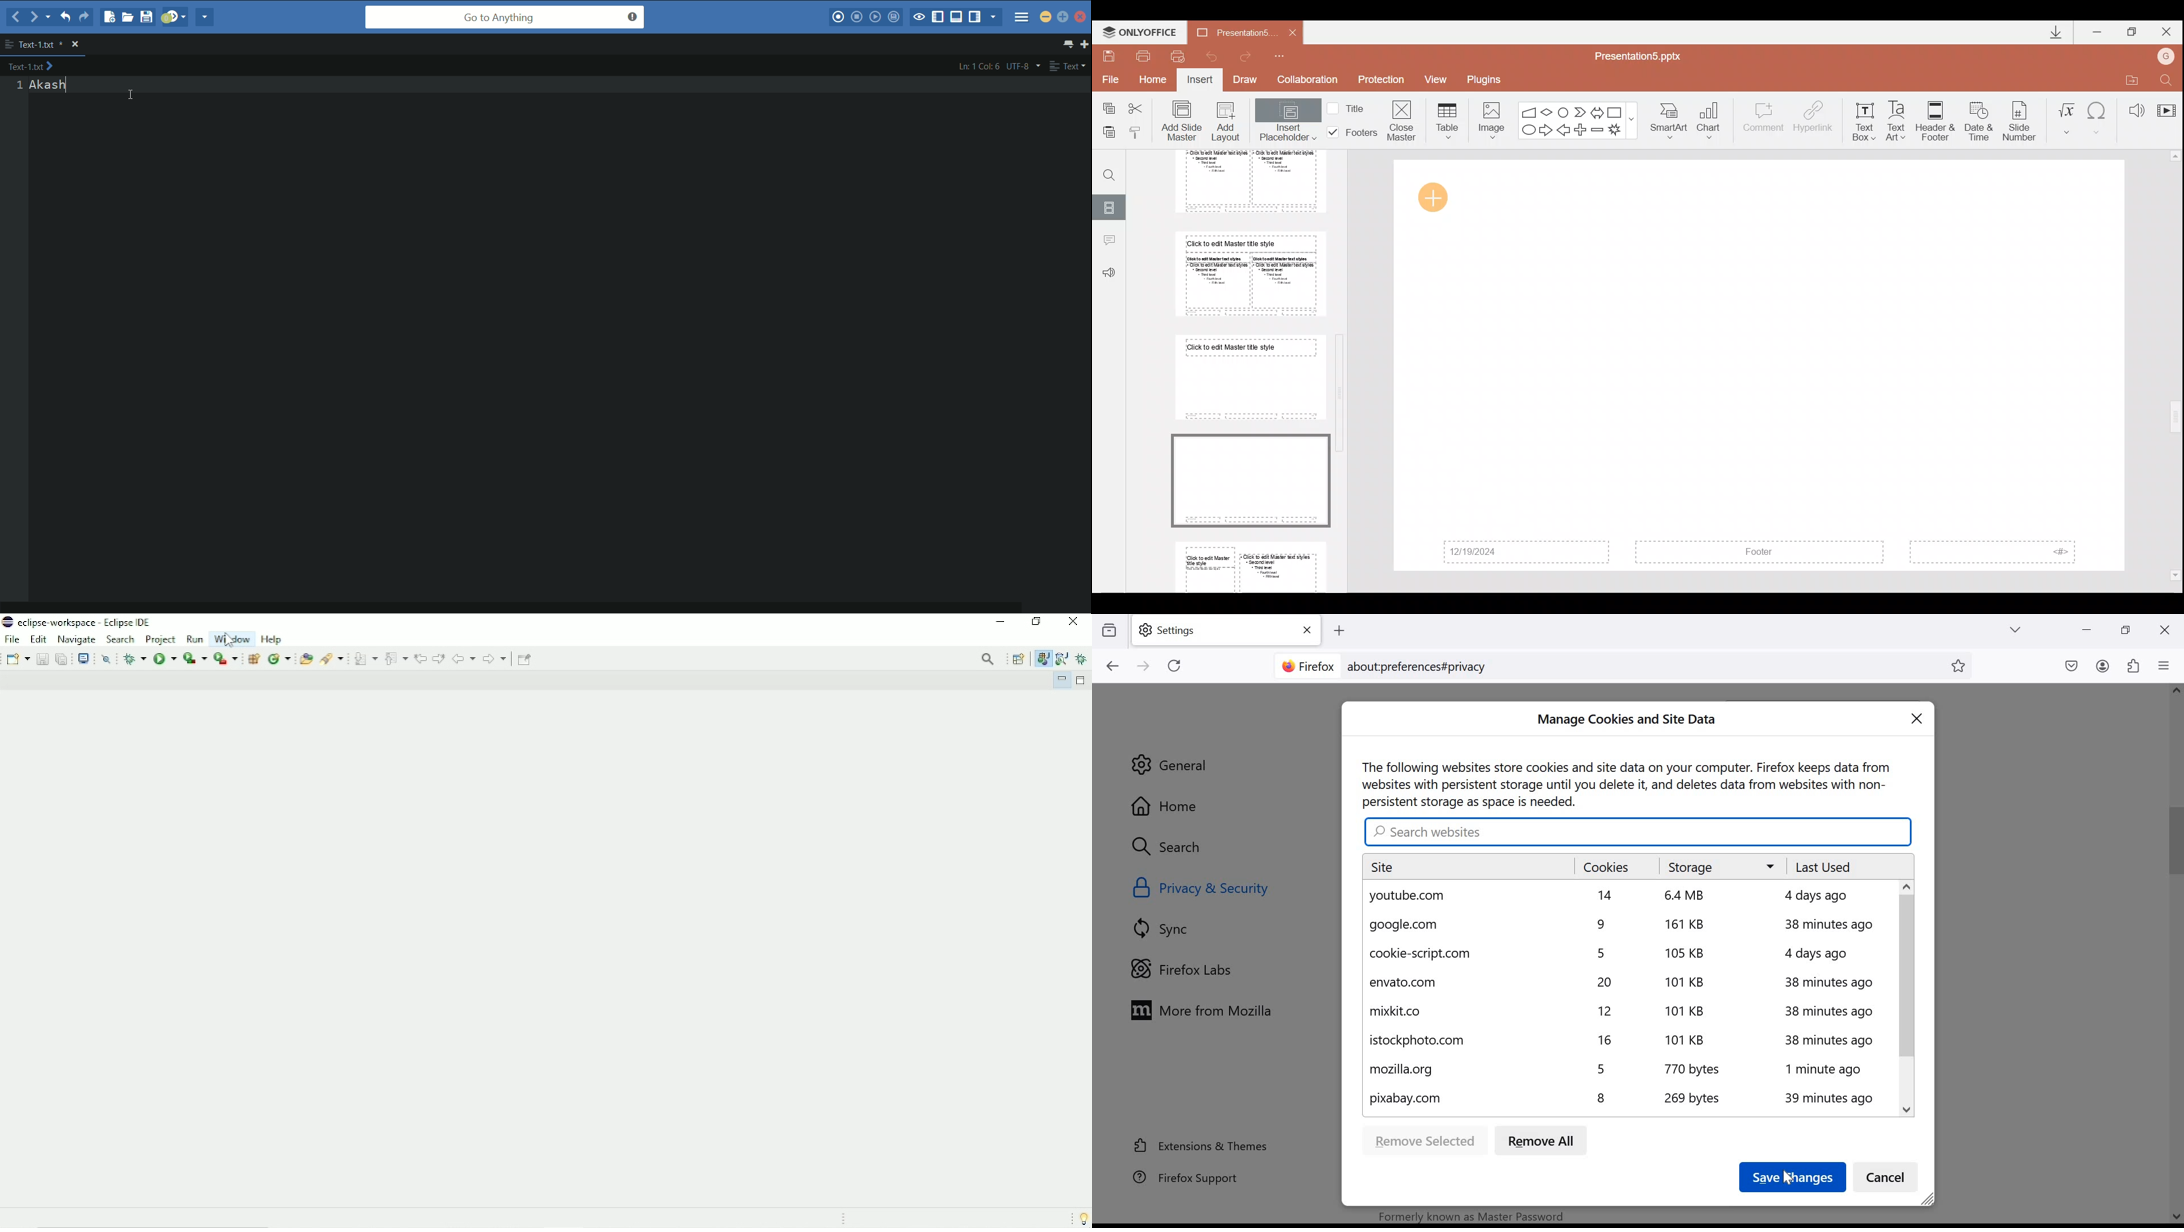  What do you see at coordinates (205, 16) in the screenshot?
I see `share current file` at bounding box center [205, 16].